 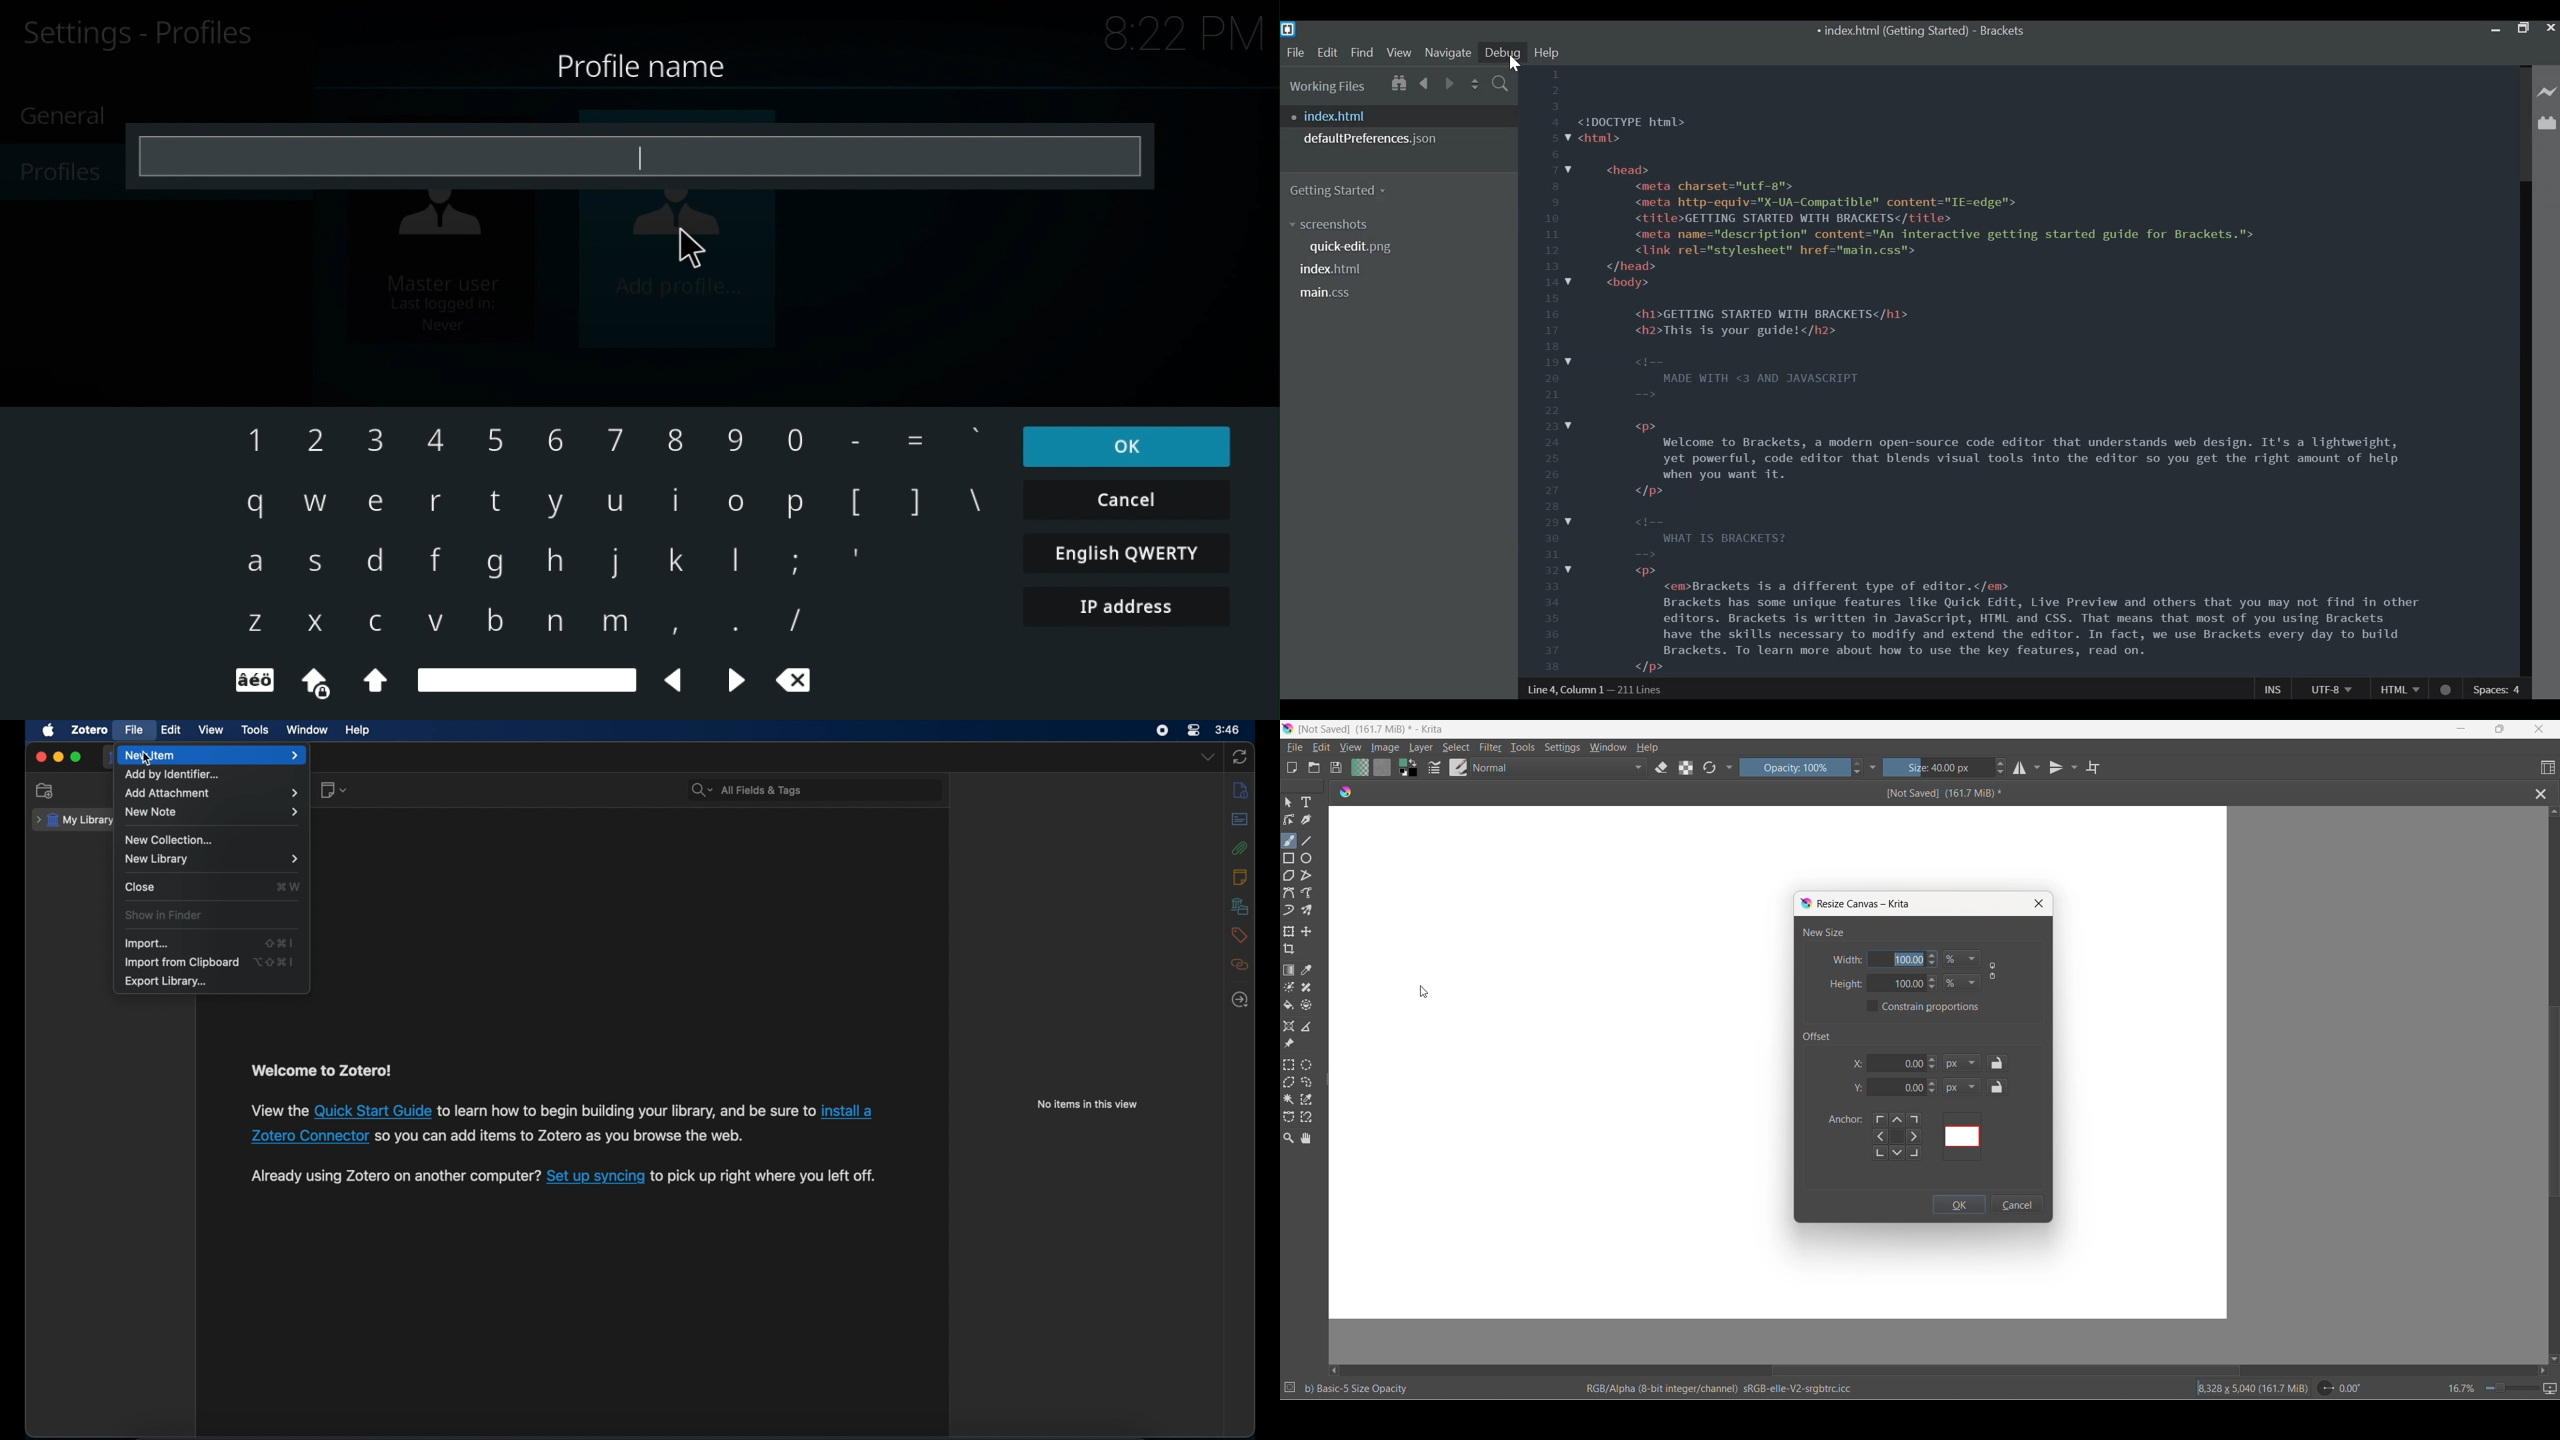 What do you see at coordinates (2539, 730) in the screenshot?
I see `close` at bounding box center [2539, 730].